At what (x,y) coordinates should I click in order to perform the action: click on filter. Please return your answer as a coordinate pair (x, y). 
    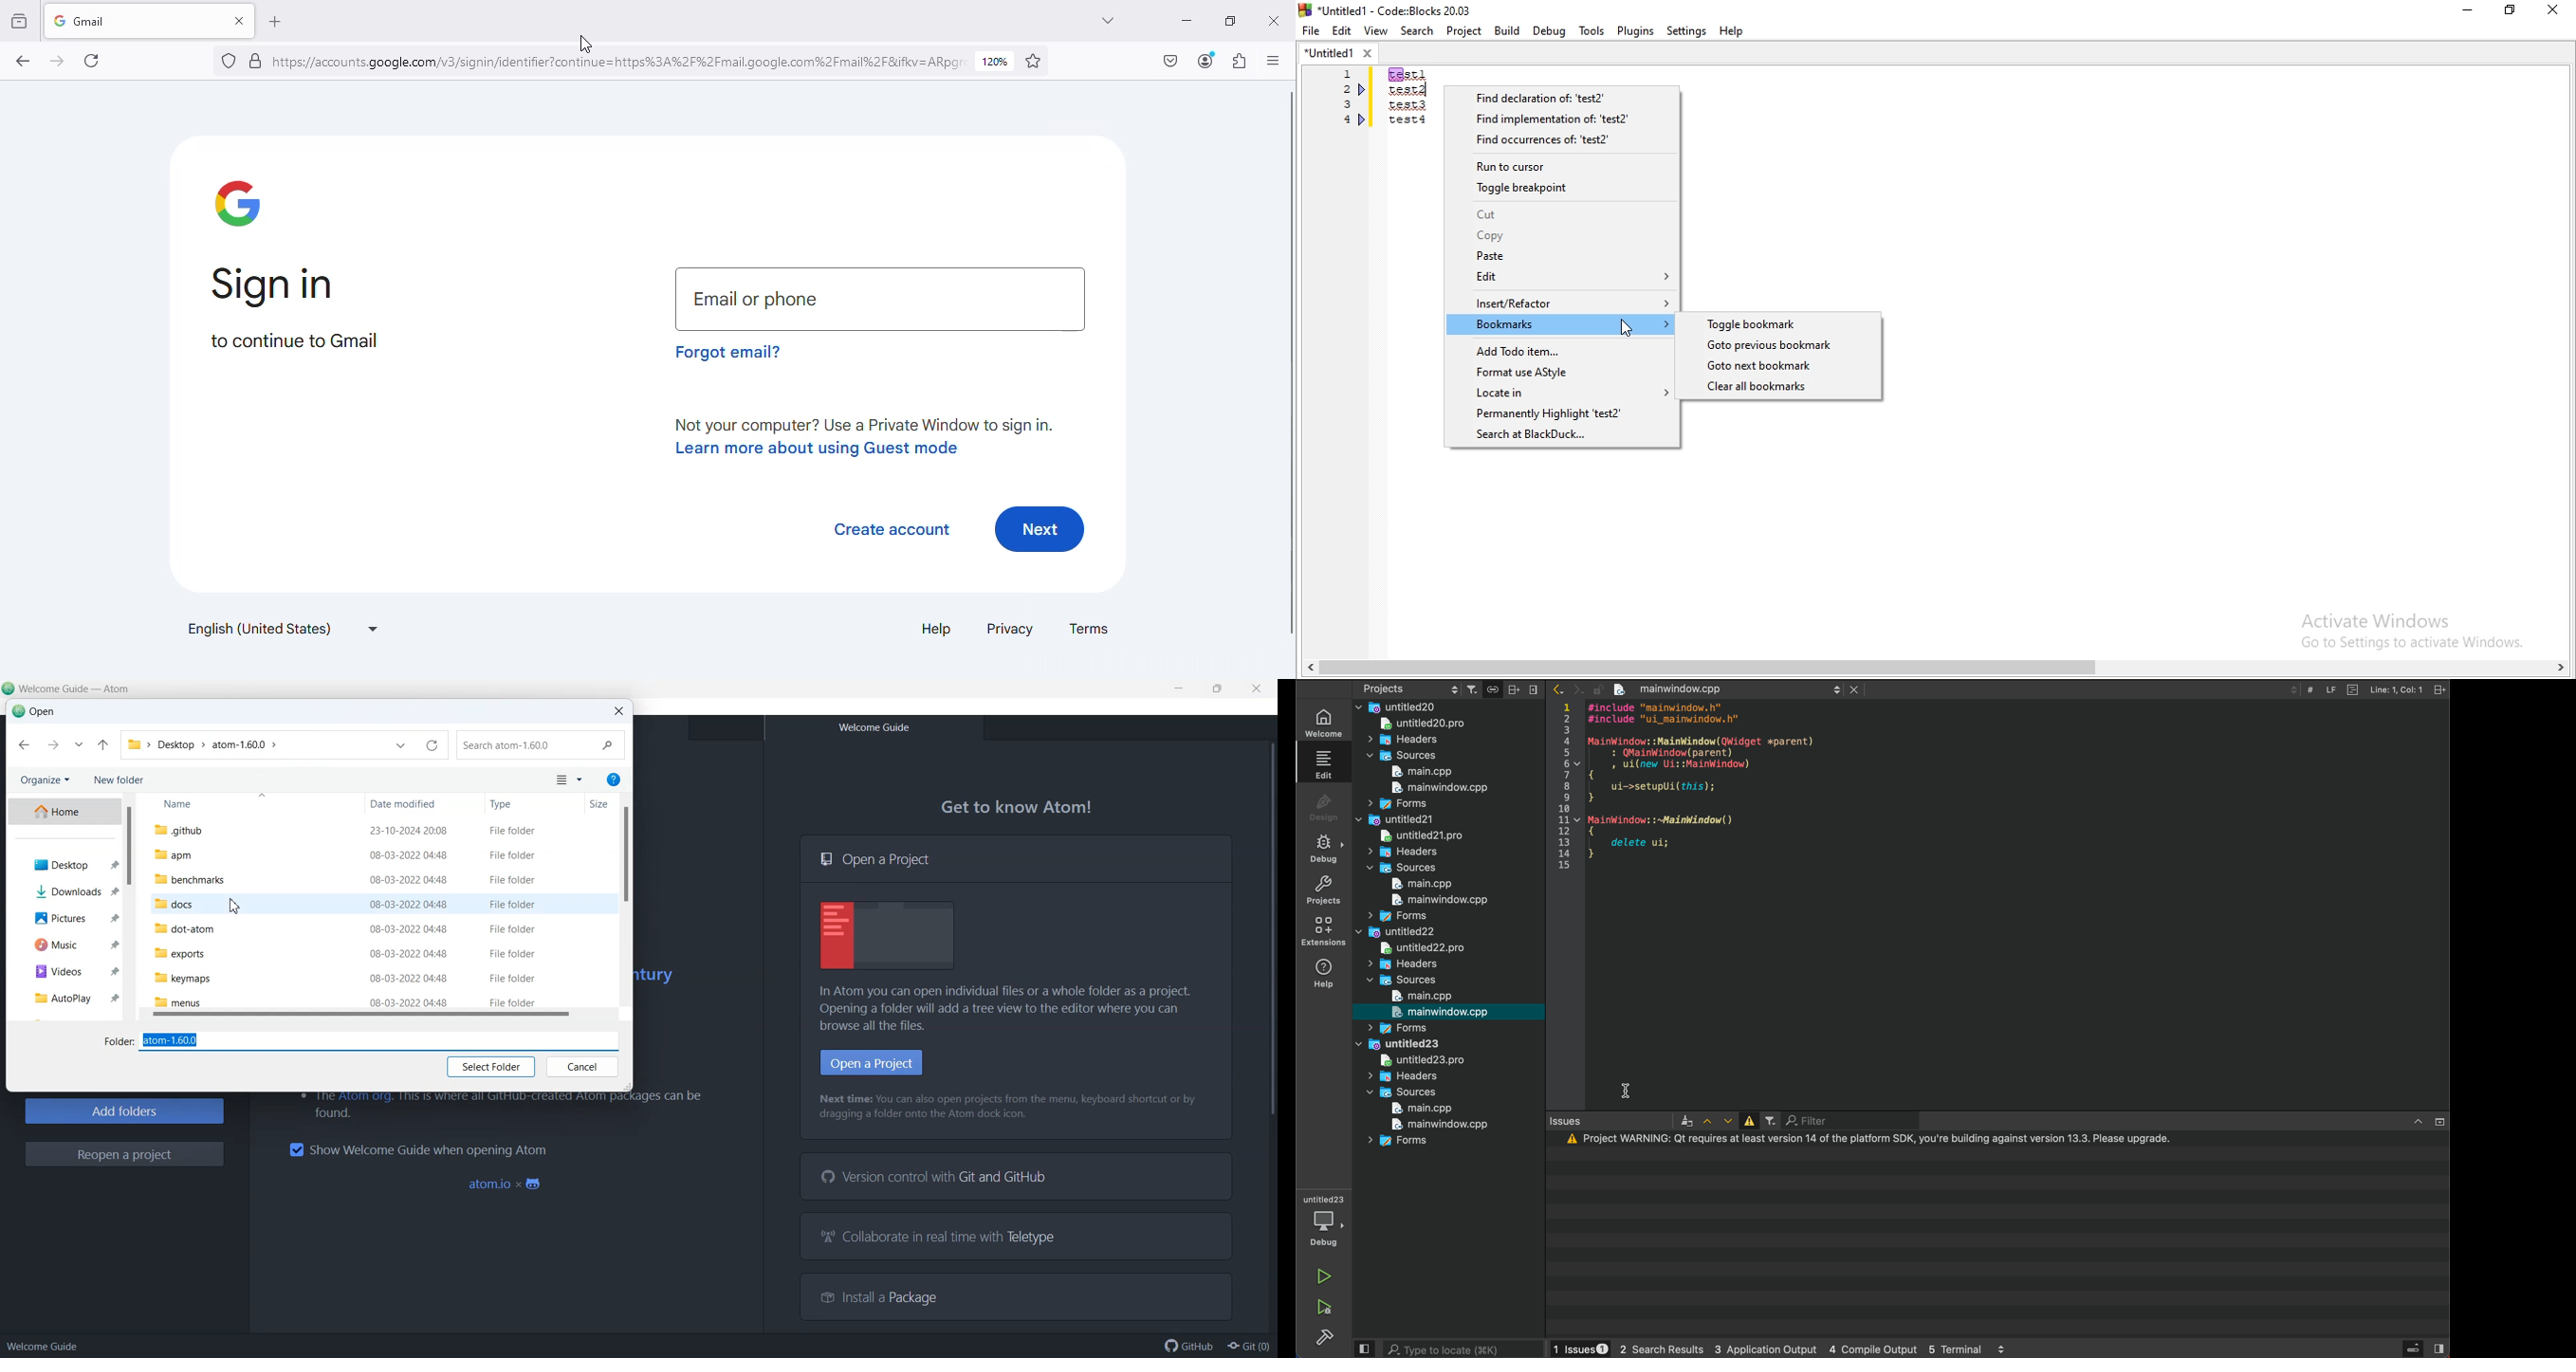
    Looking at the image, I should click on (1832, 1121).